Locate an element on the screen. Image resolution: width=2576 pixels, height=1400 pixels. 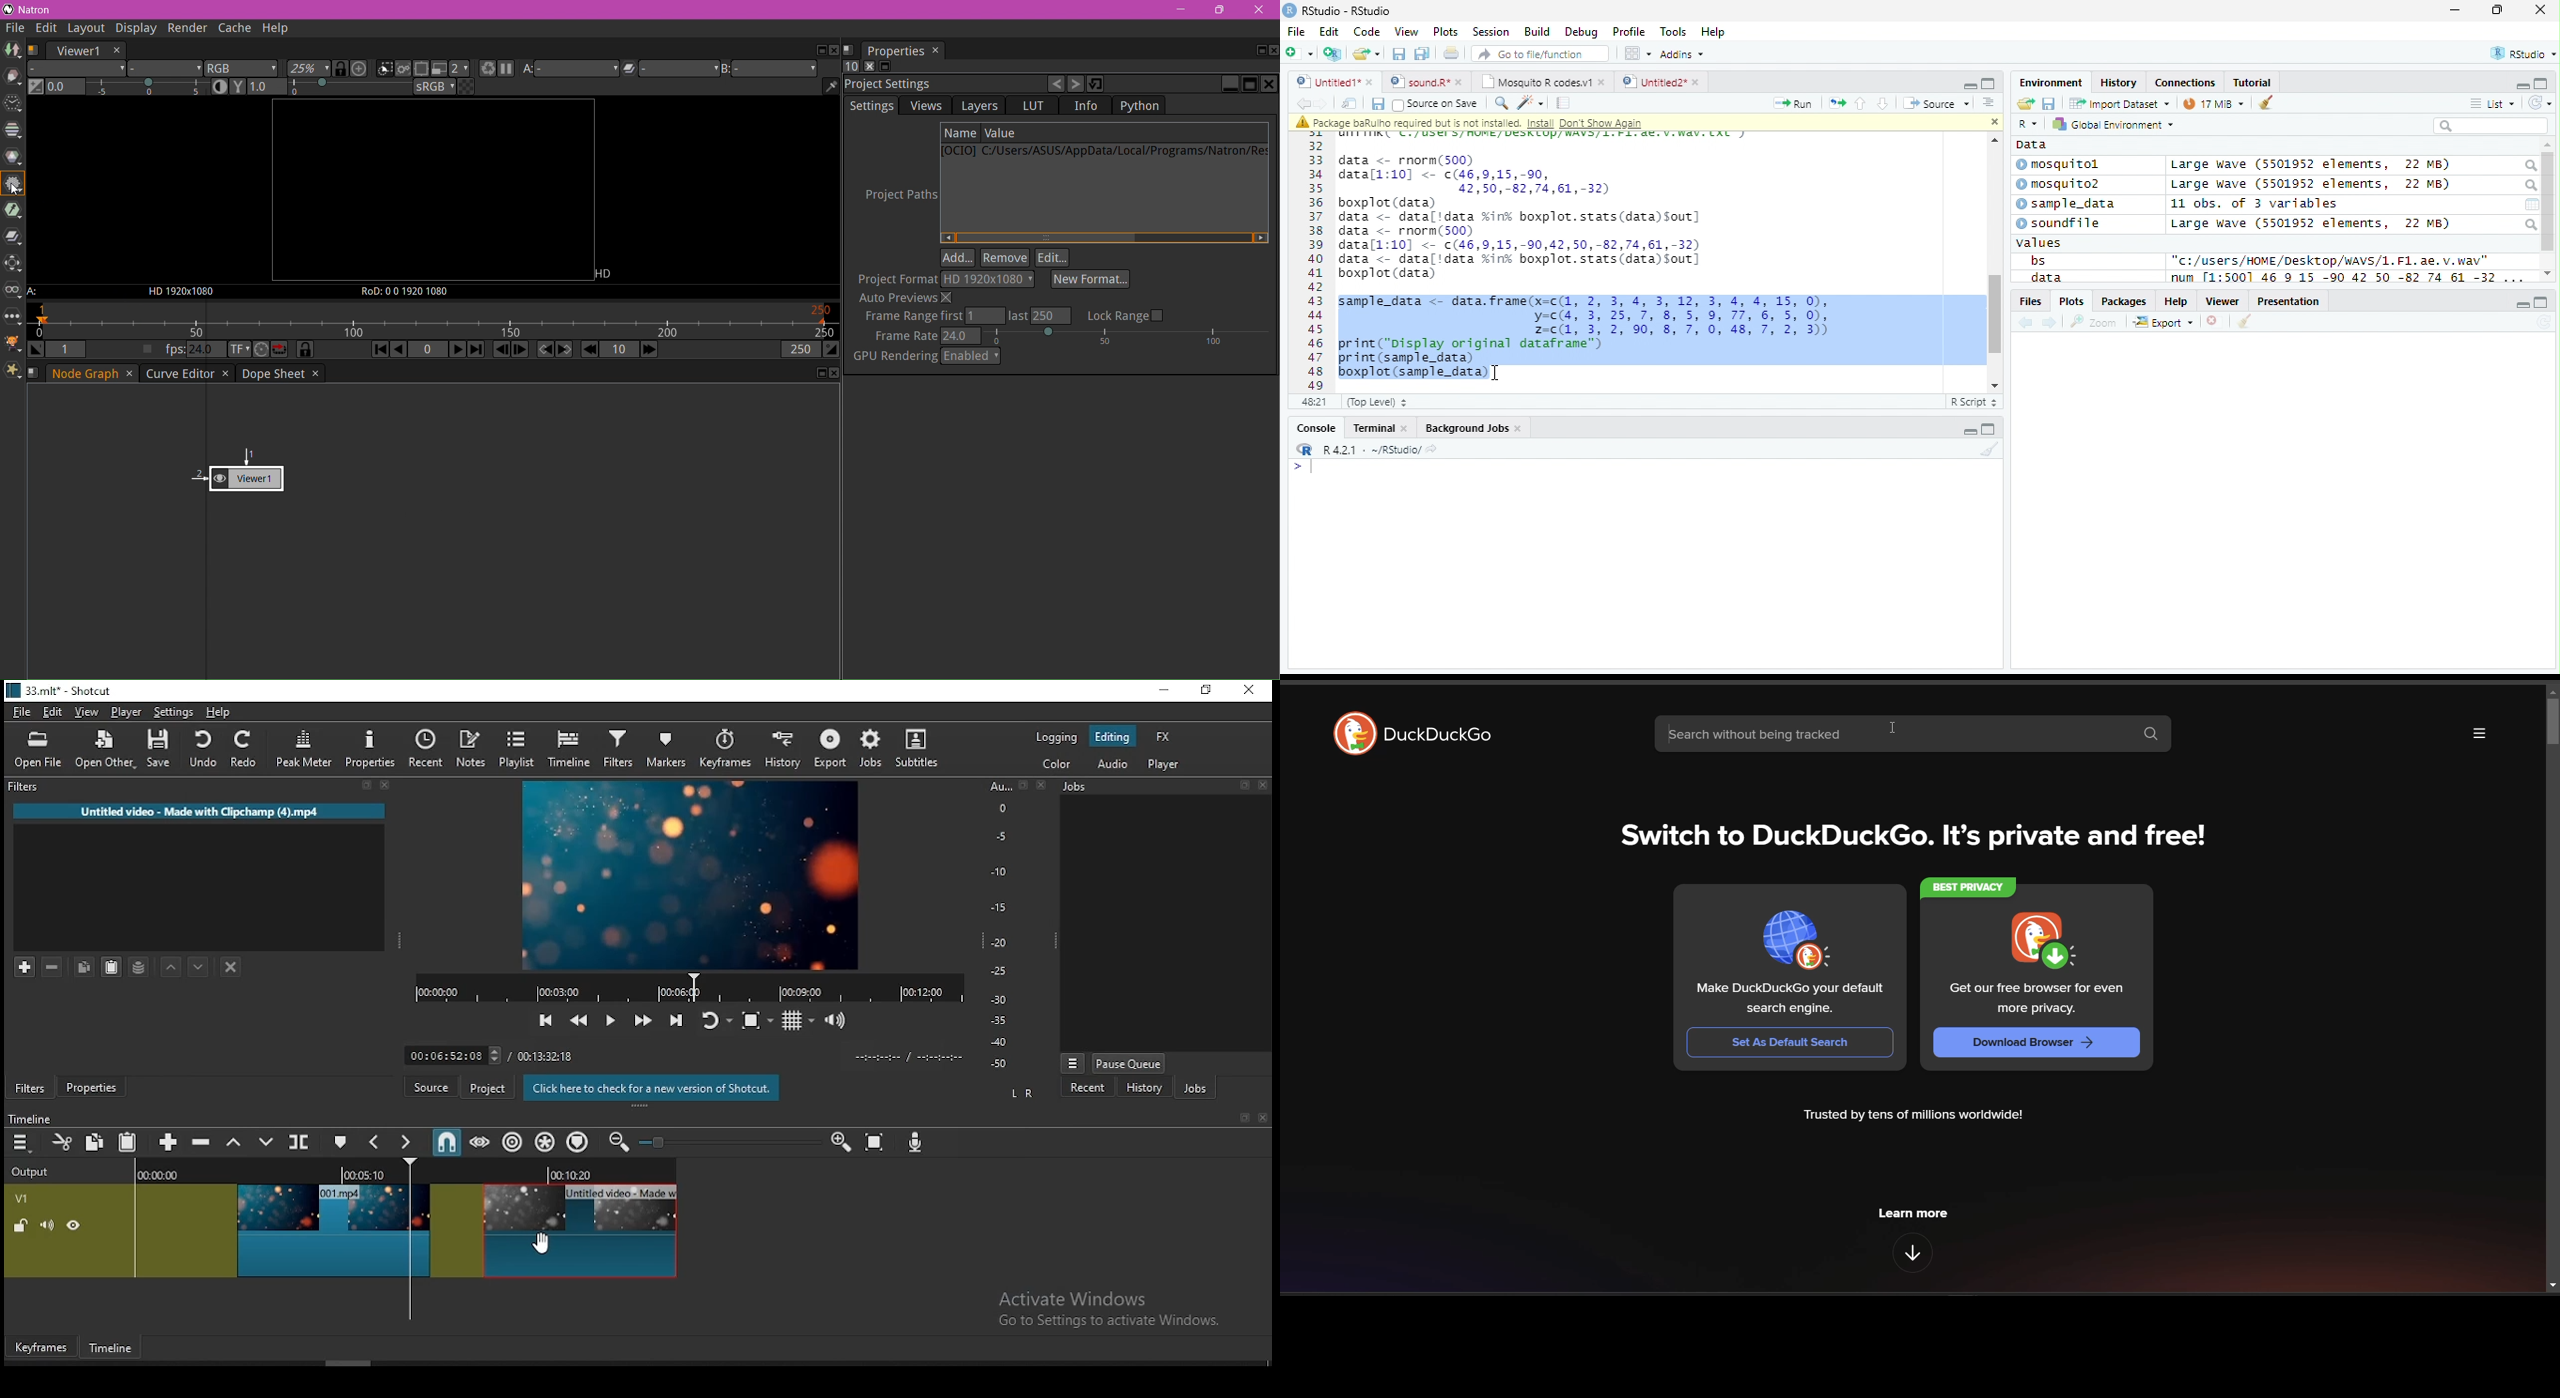
skip to next point is located at coordinates (677, 1021).